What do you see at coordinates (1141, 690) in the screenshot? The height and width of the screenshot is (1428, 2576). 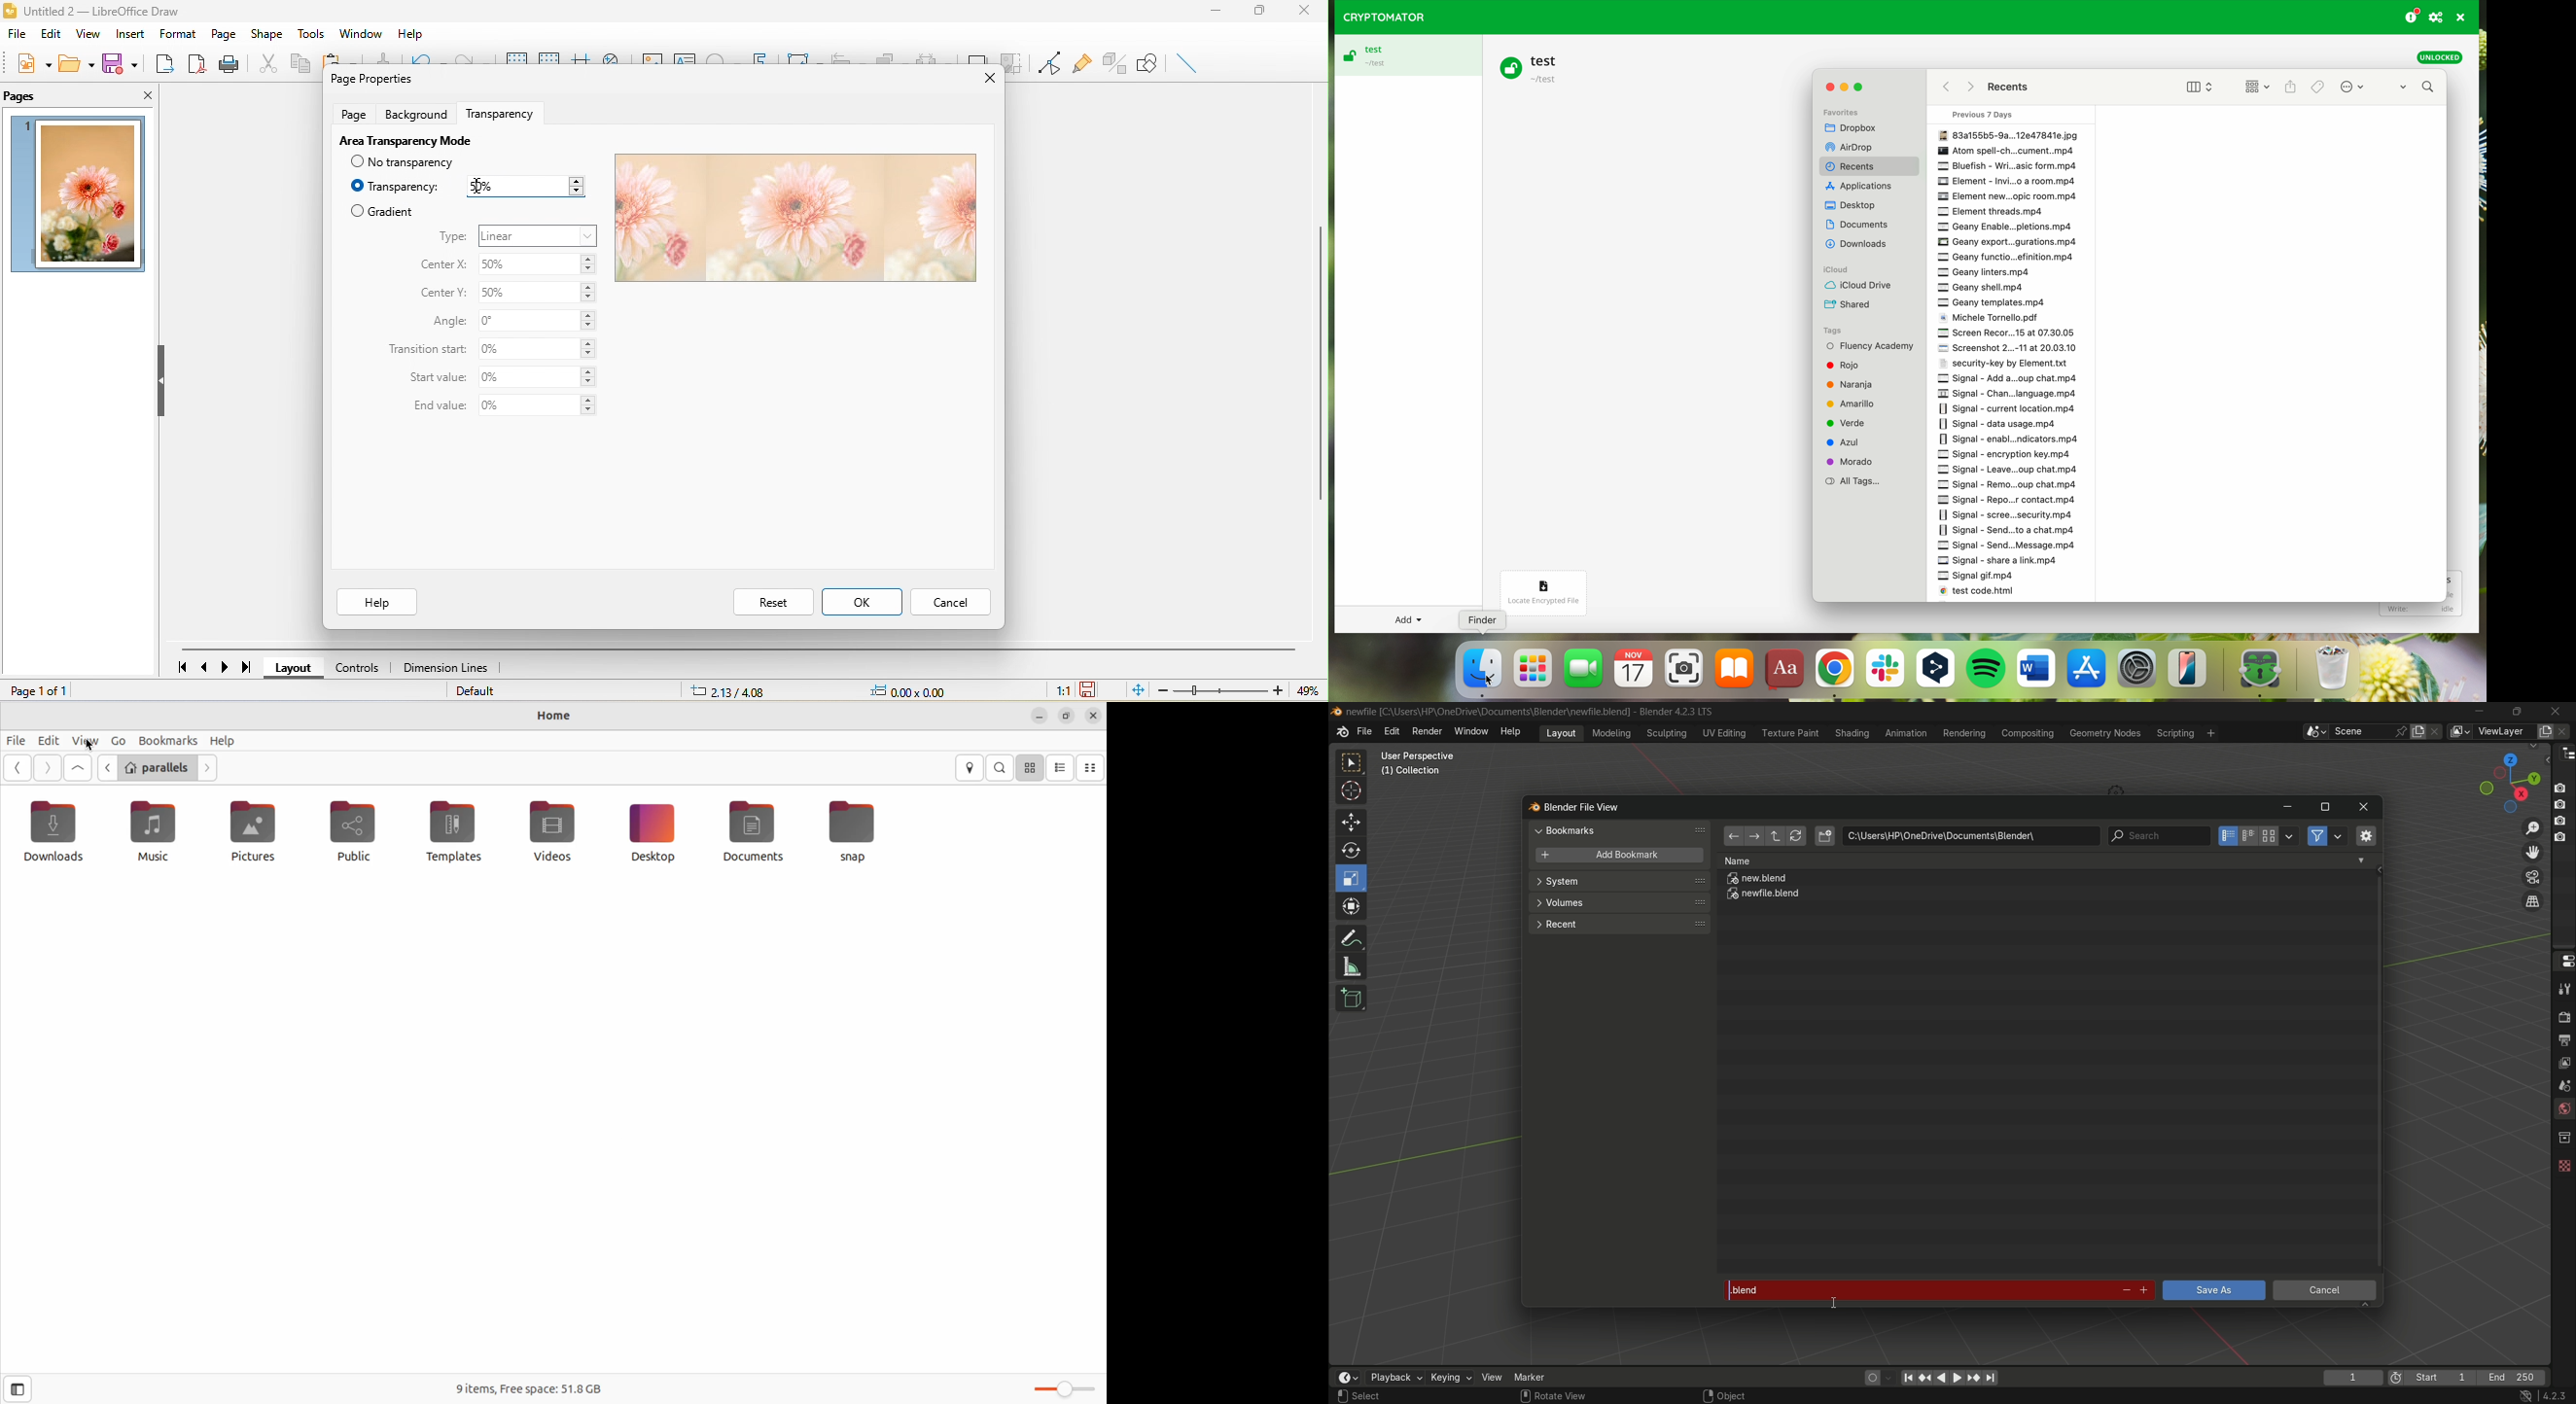 I see `fit to the current window` at bounding box center [1141, 690].